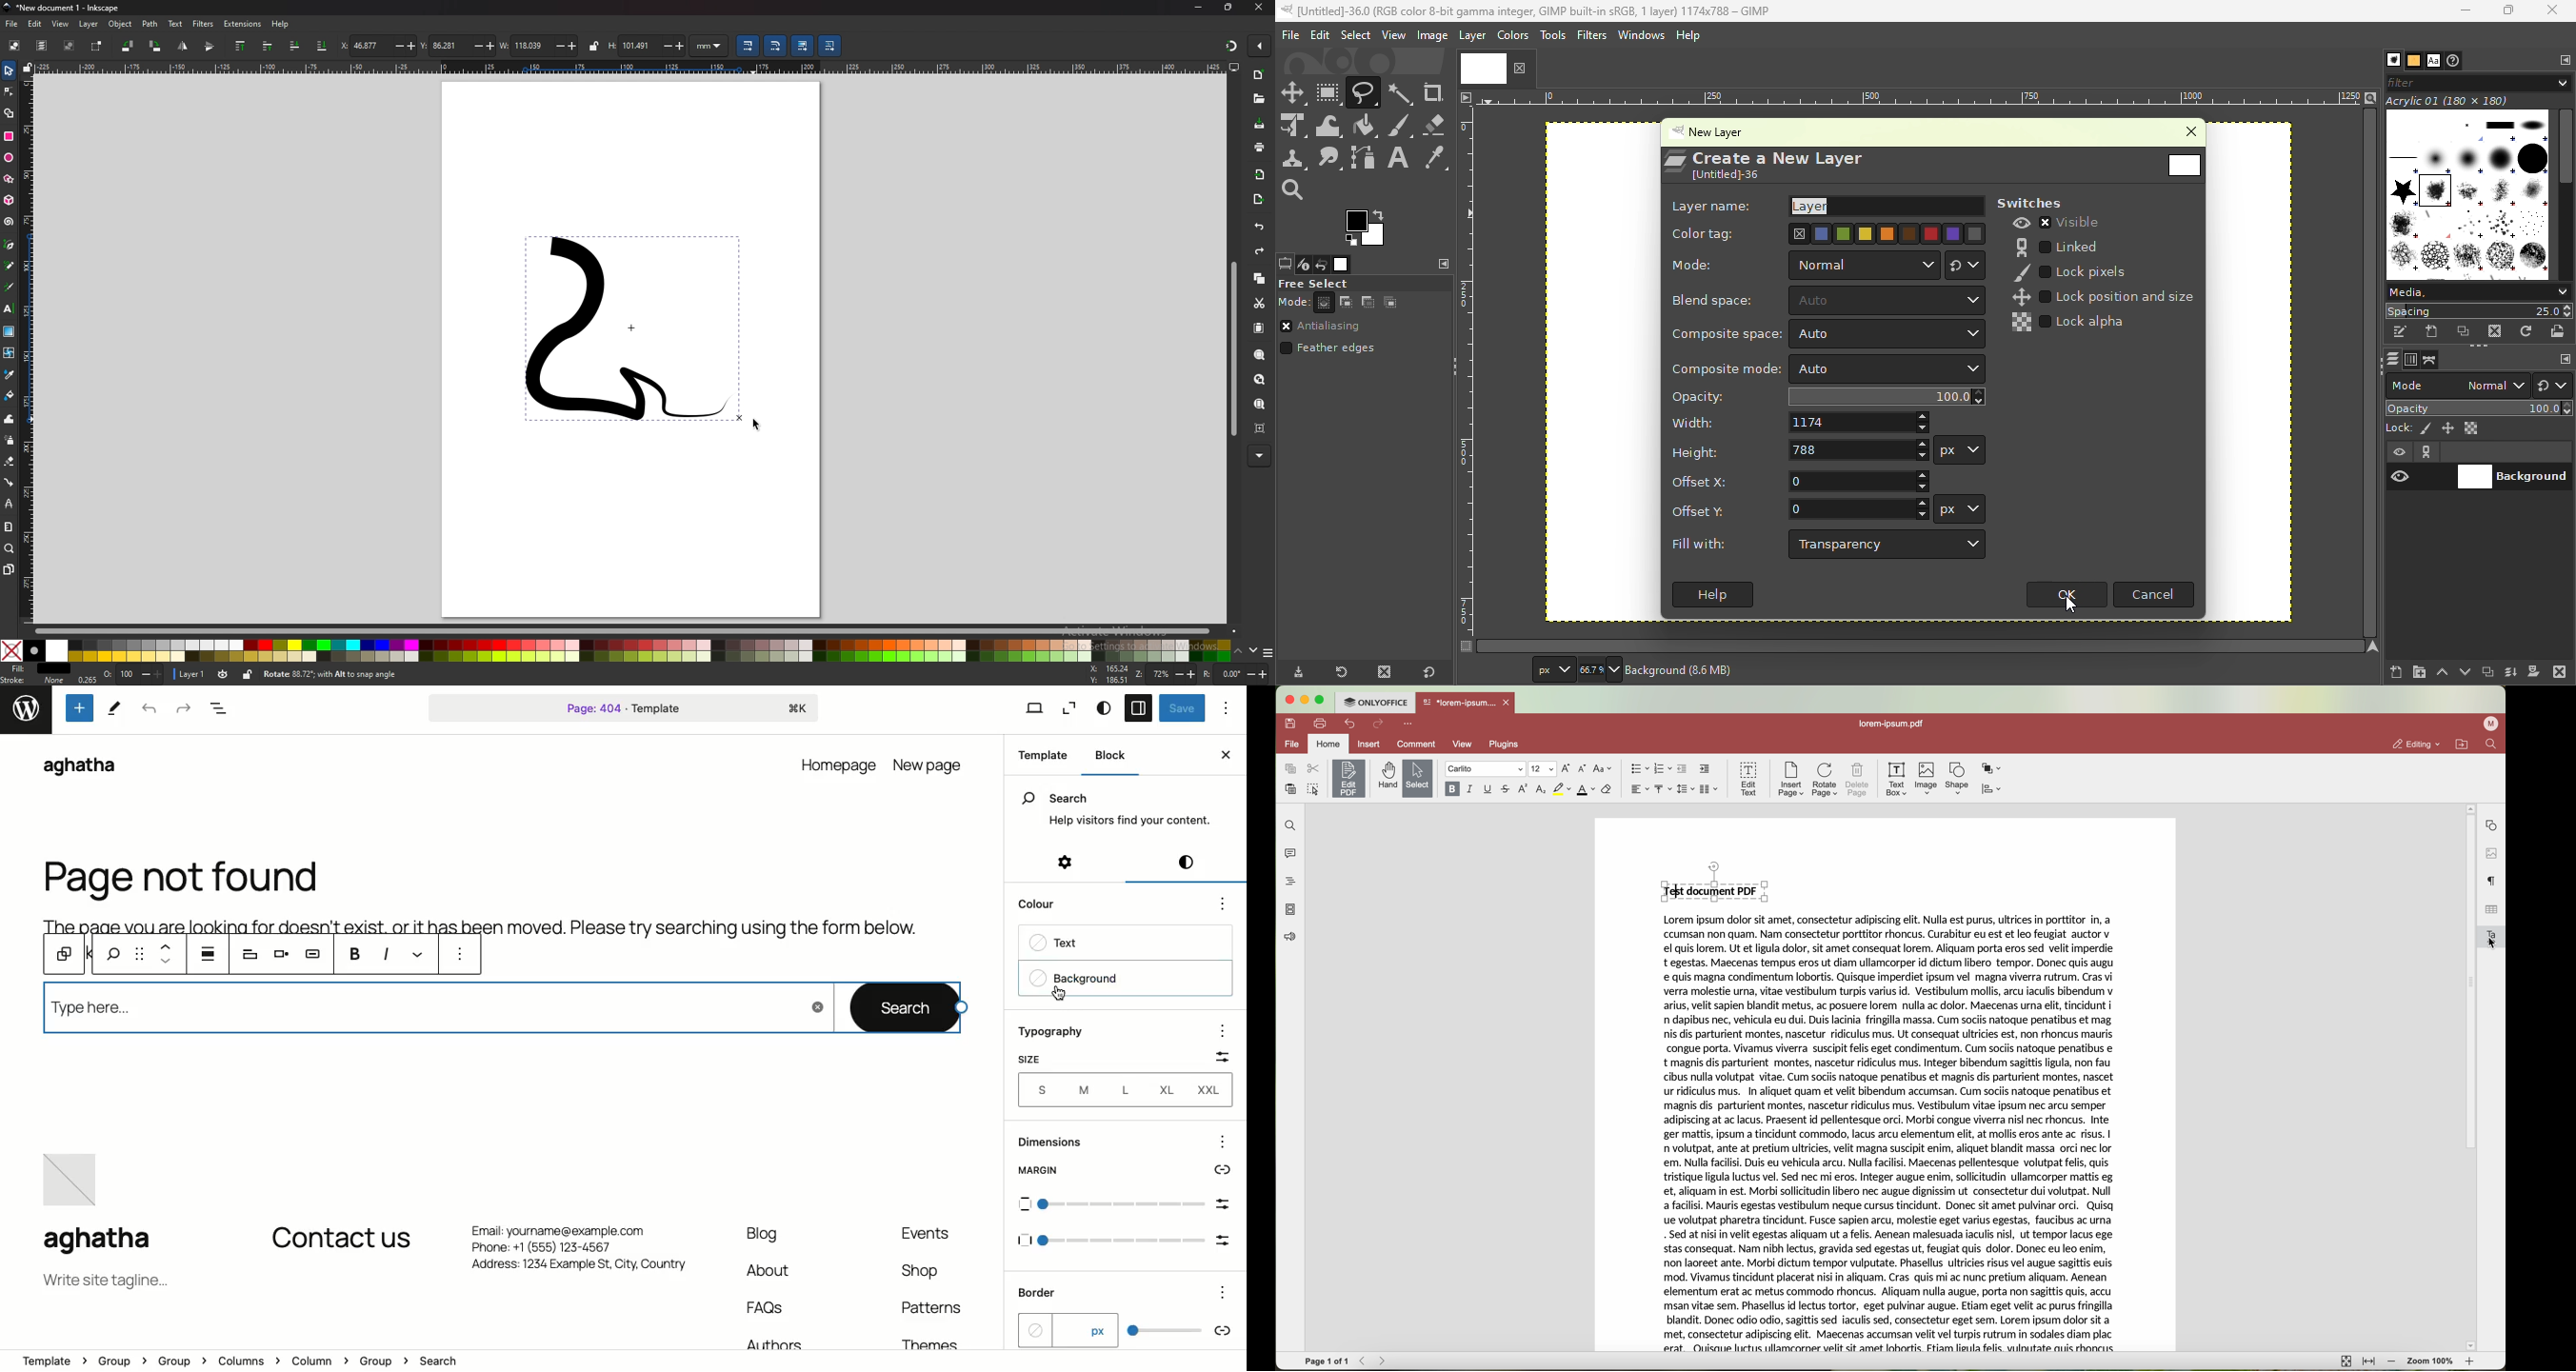 This screenshot has height=1372, width=2576. Describe the element at coordinates (93, 956) in the screenshot. I see `previous tools` at that location.